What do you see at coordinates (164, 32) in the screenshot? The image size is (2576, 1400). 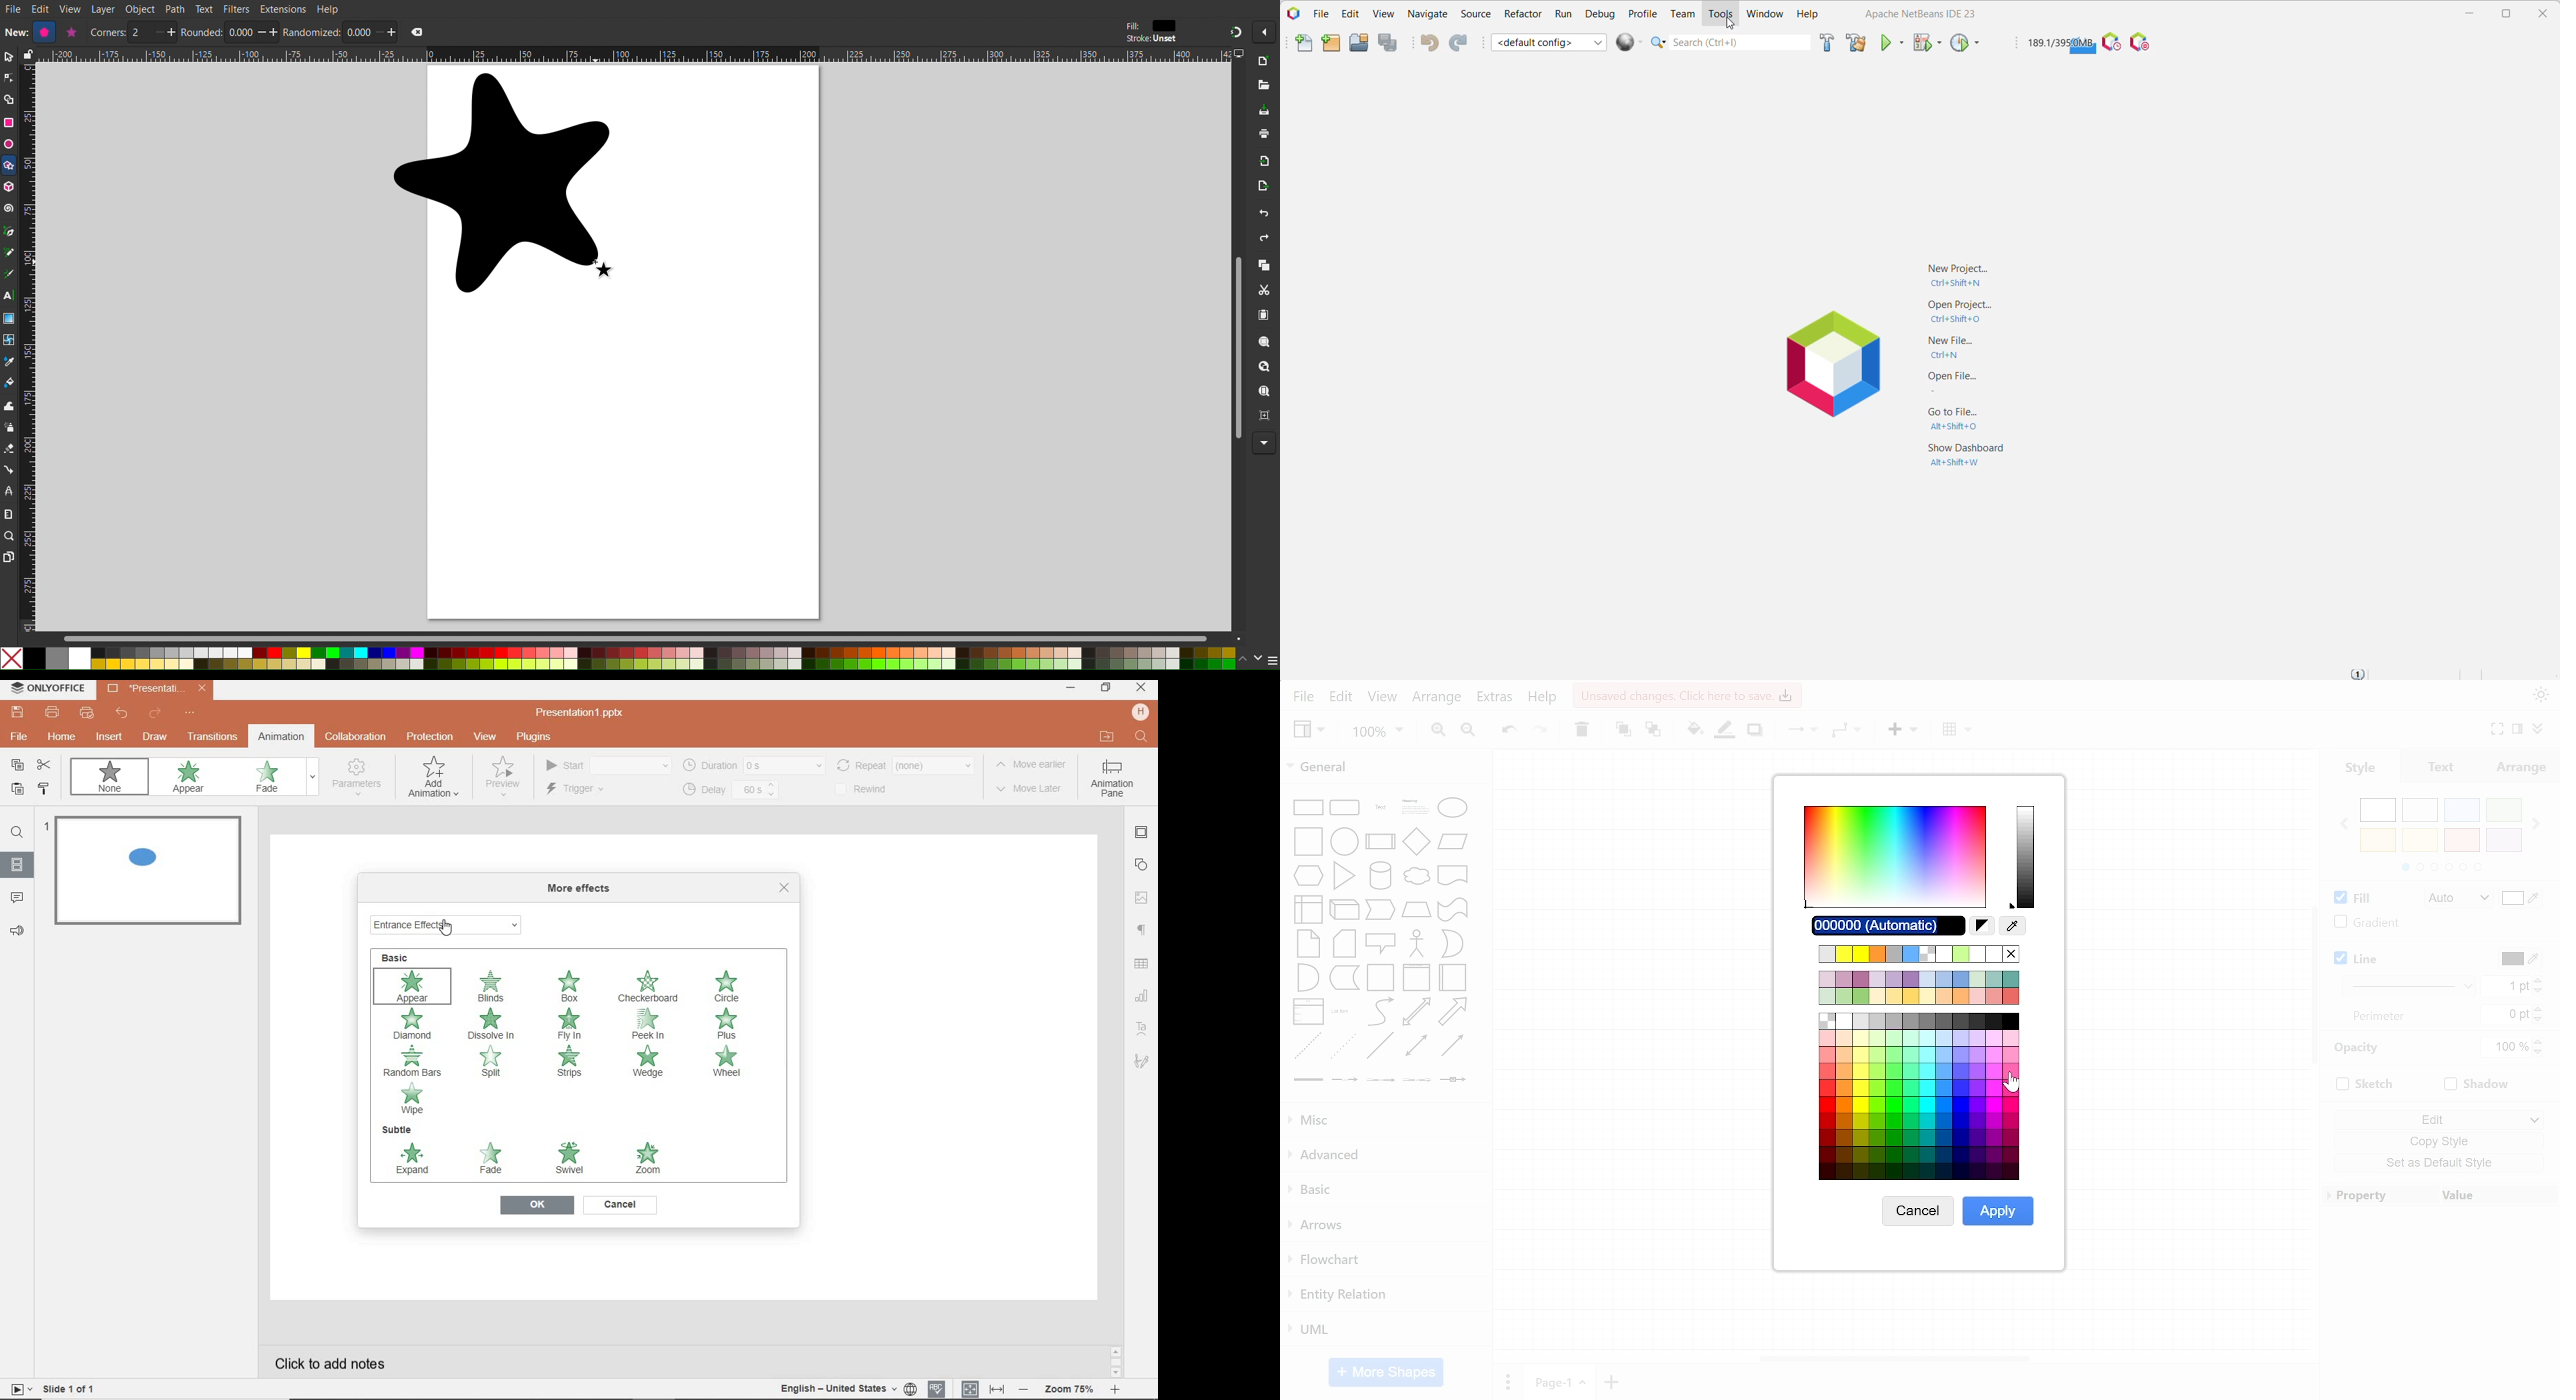 I see `increase/decrease` at bounding box center [164, 32].